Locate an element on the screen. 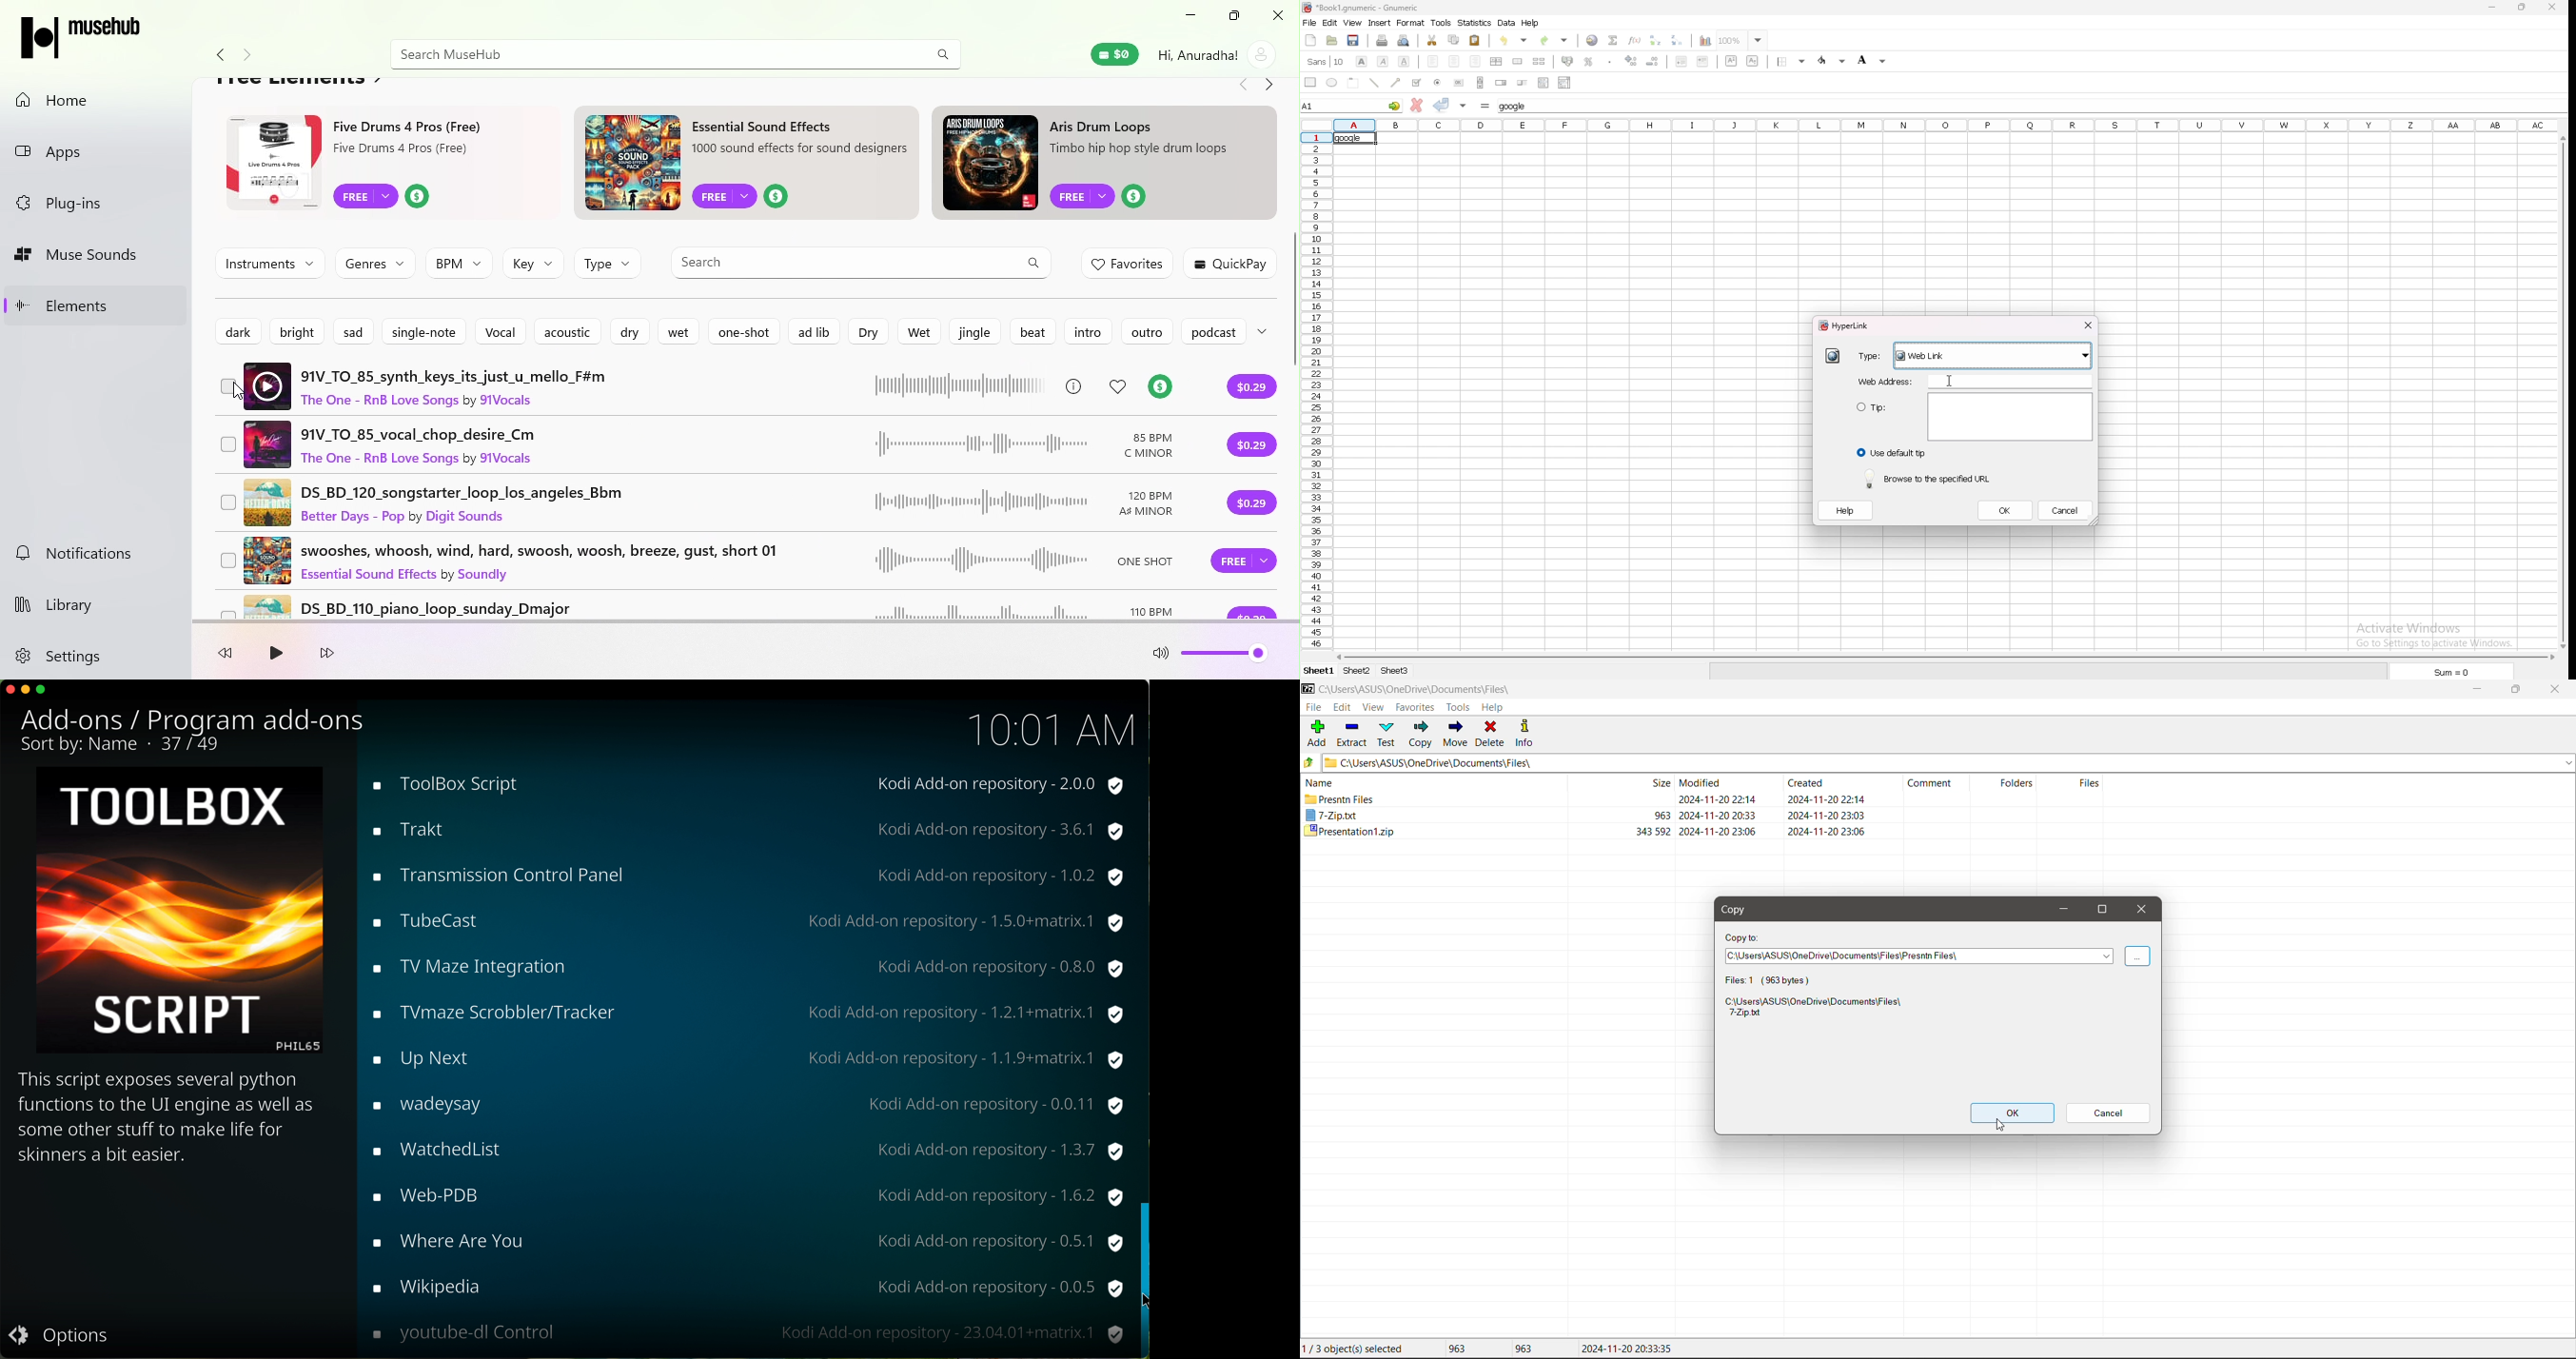 The image size is (2576, 1372). radio button is located at coordinates (1441, 83).